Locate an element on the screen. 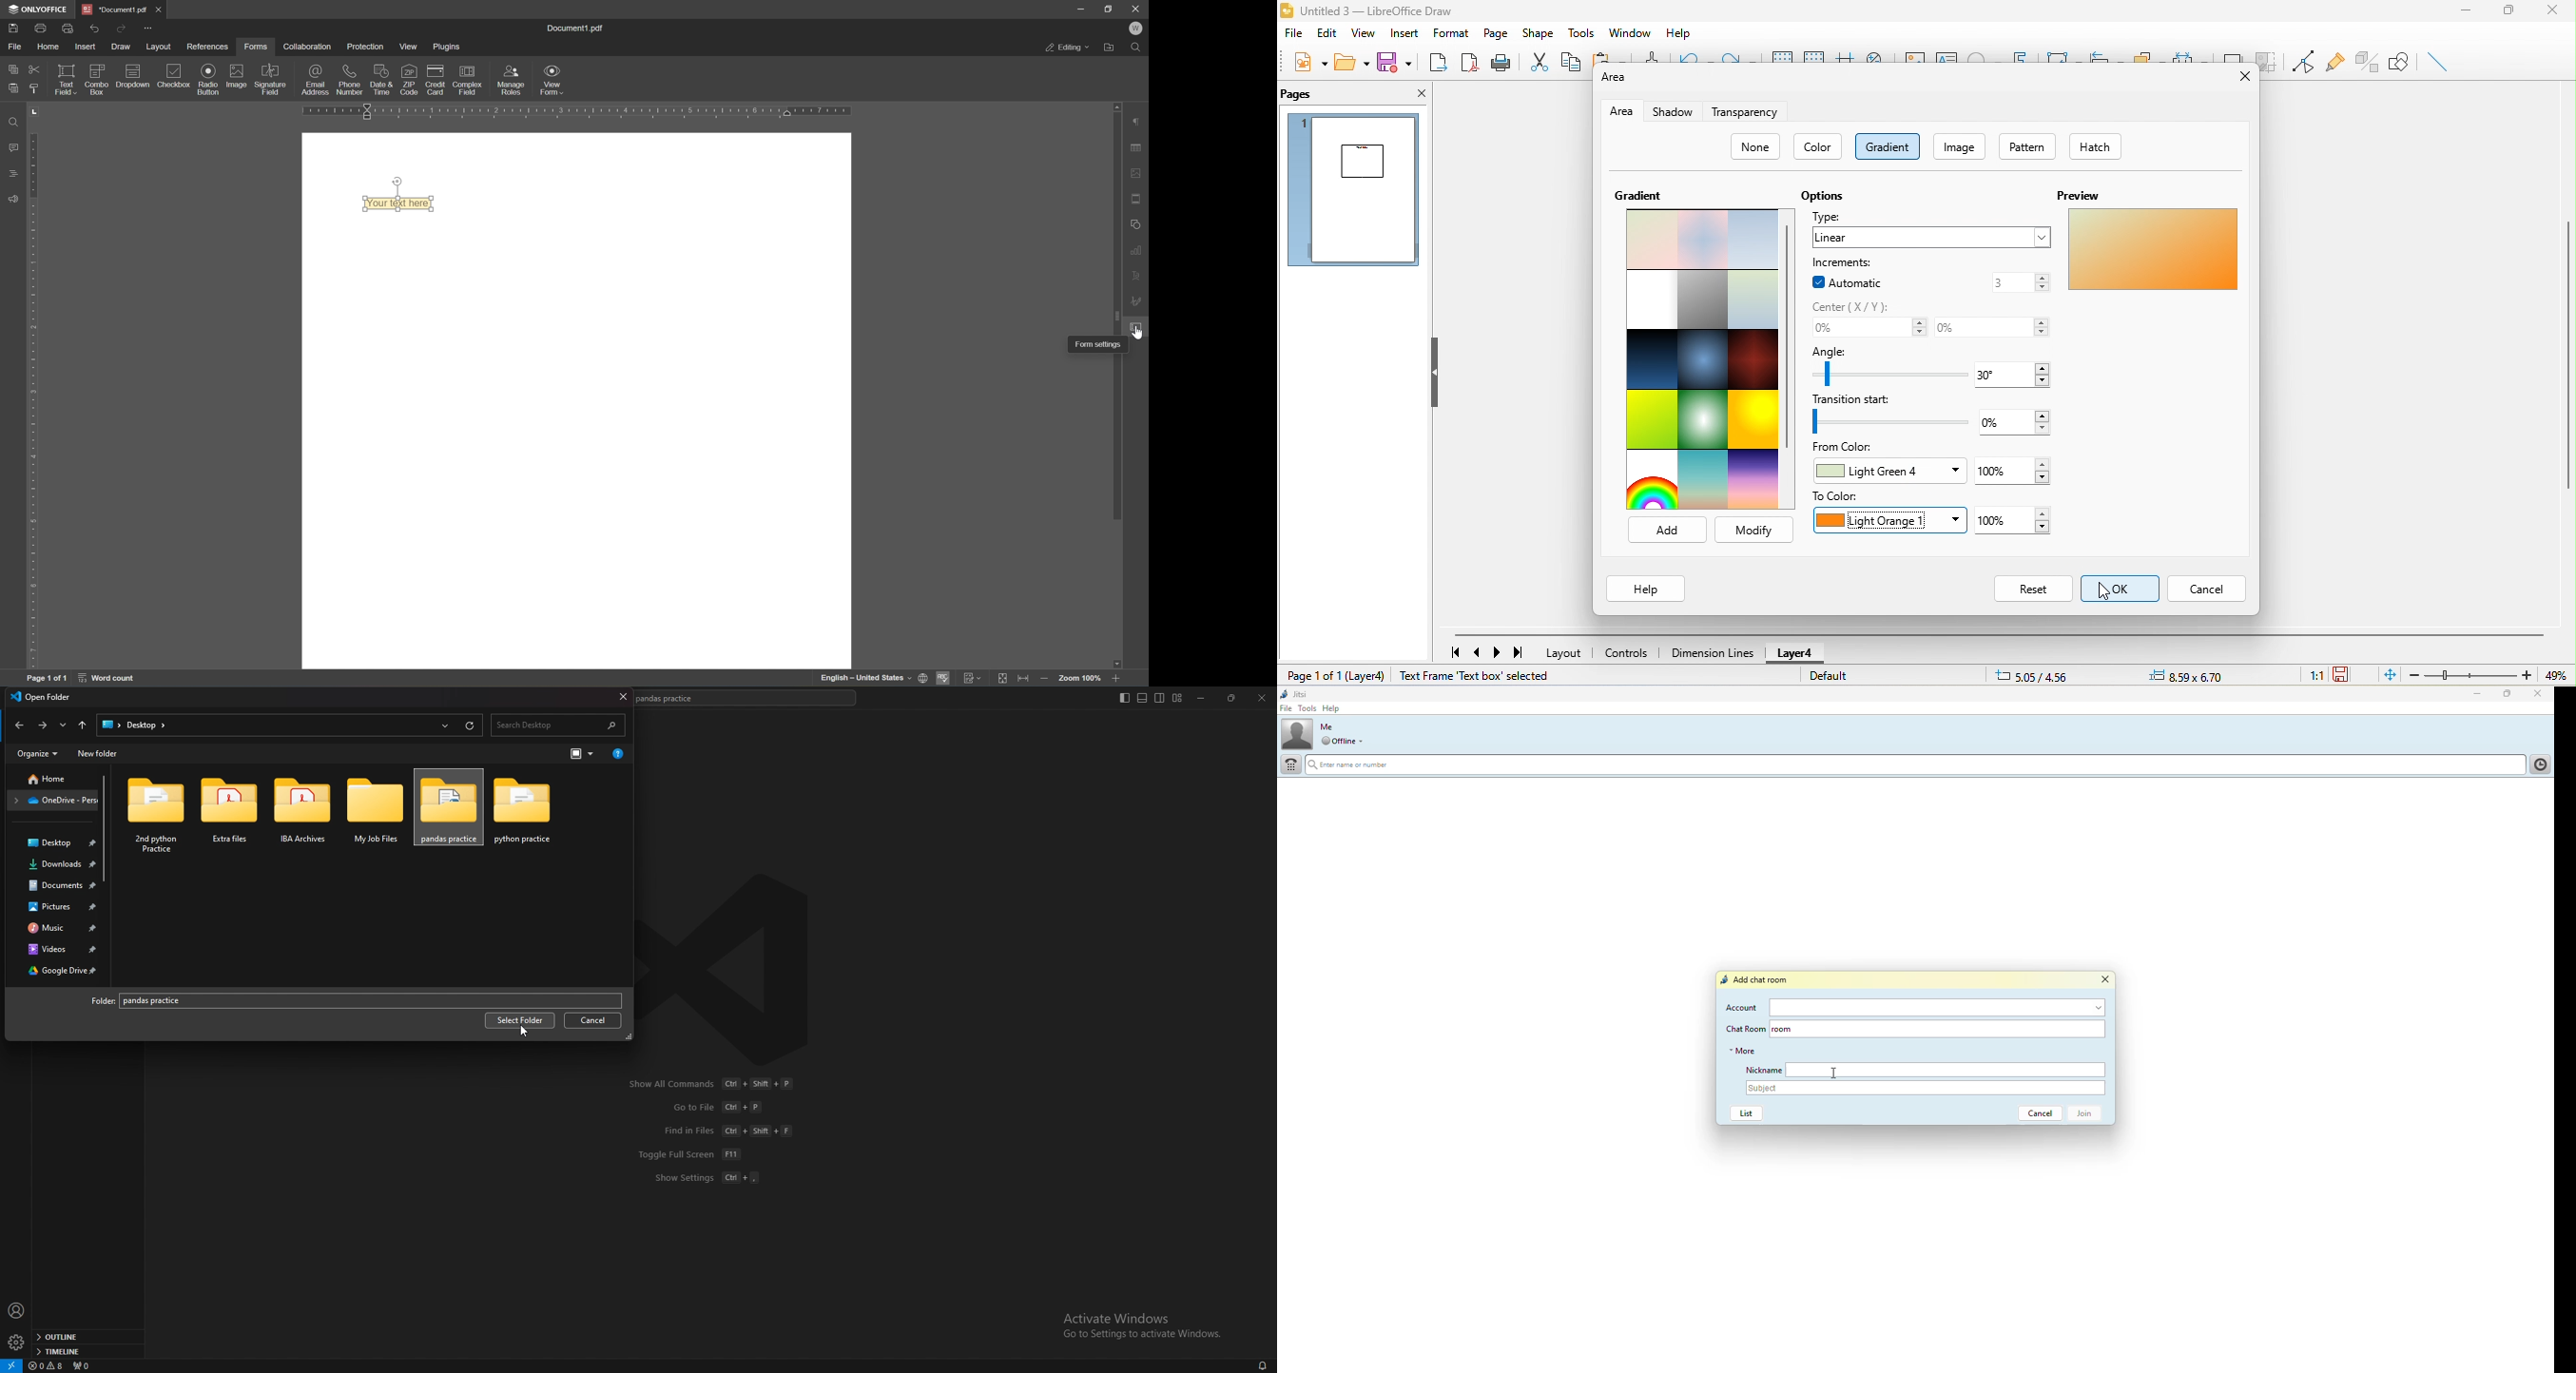 The image size is (2576, 1400). doxument1.pdf is located at coordinates (114, 10).